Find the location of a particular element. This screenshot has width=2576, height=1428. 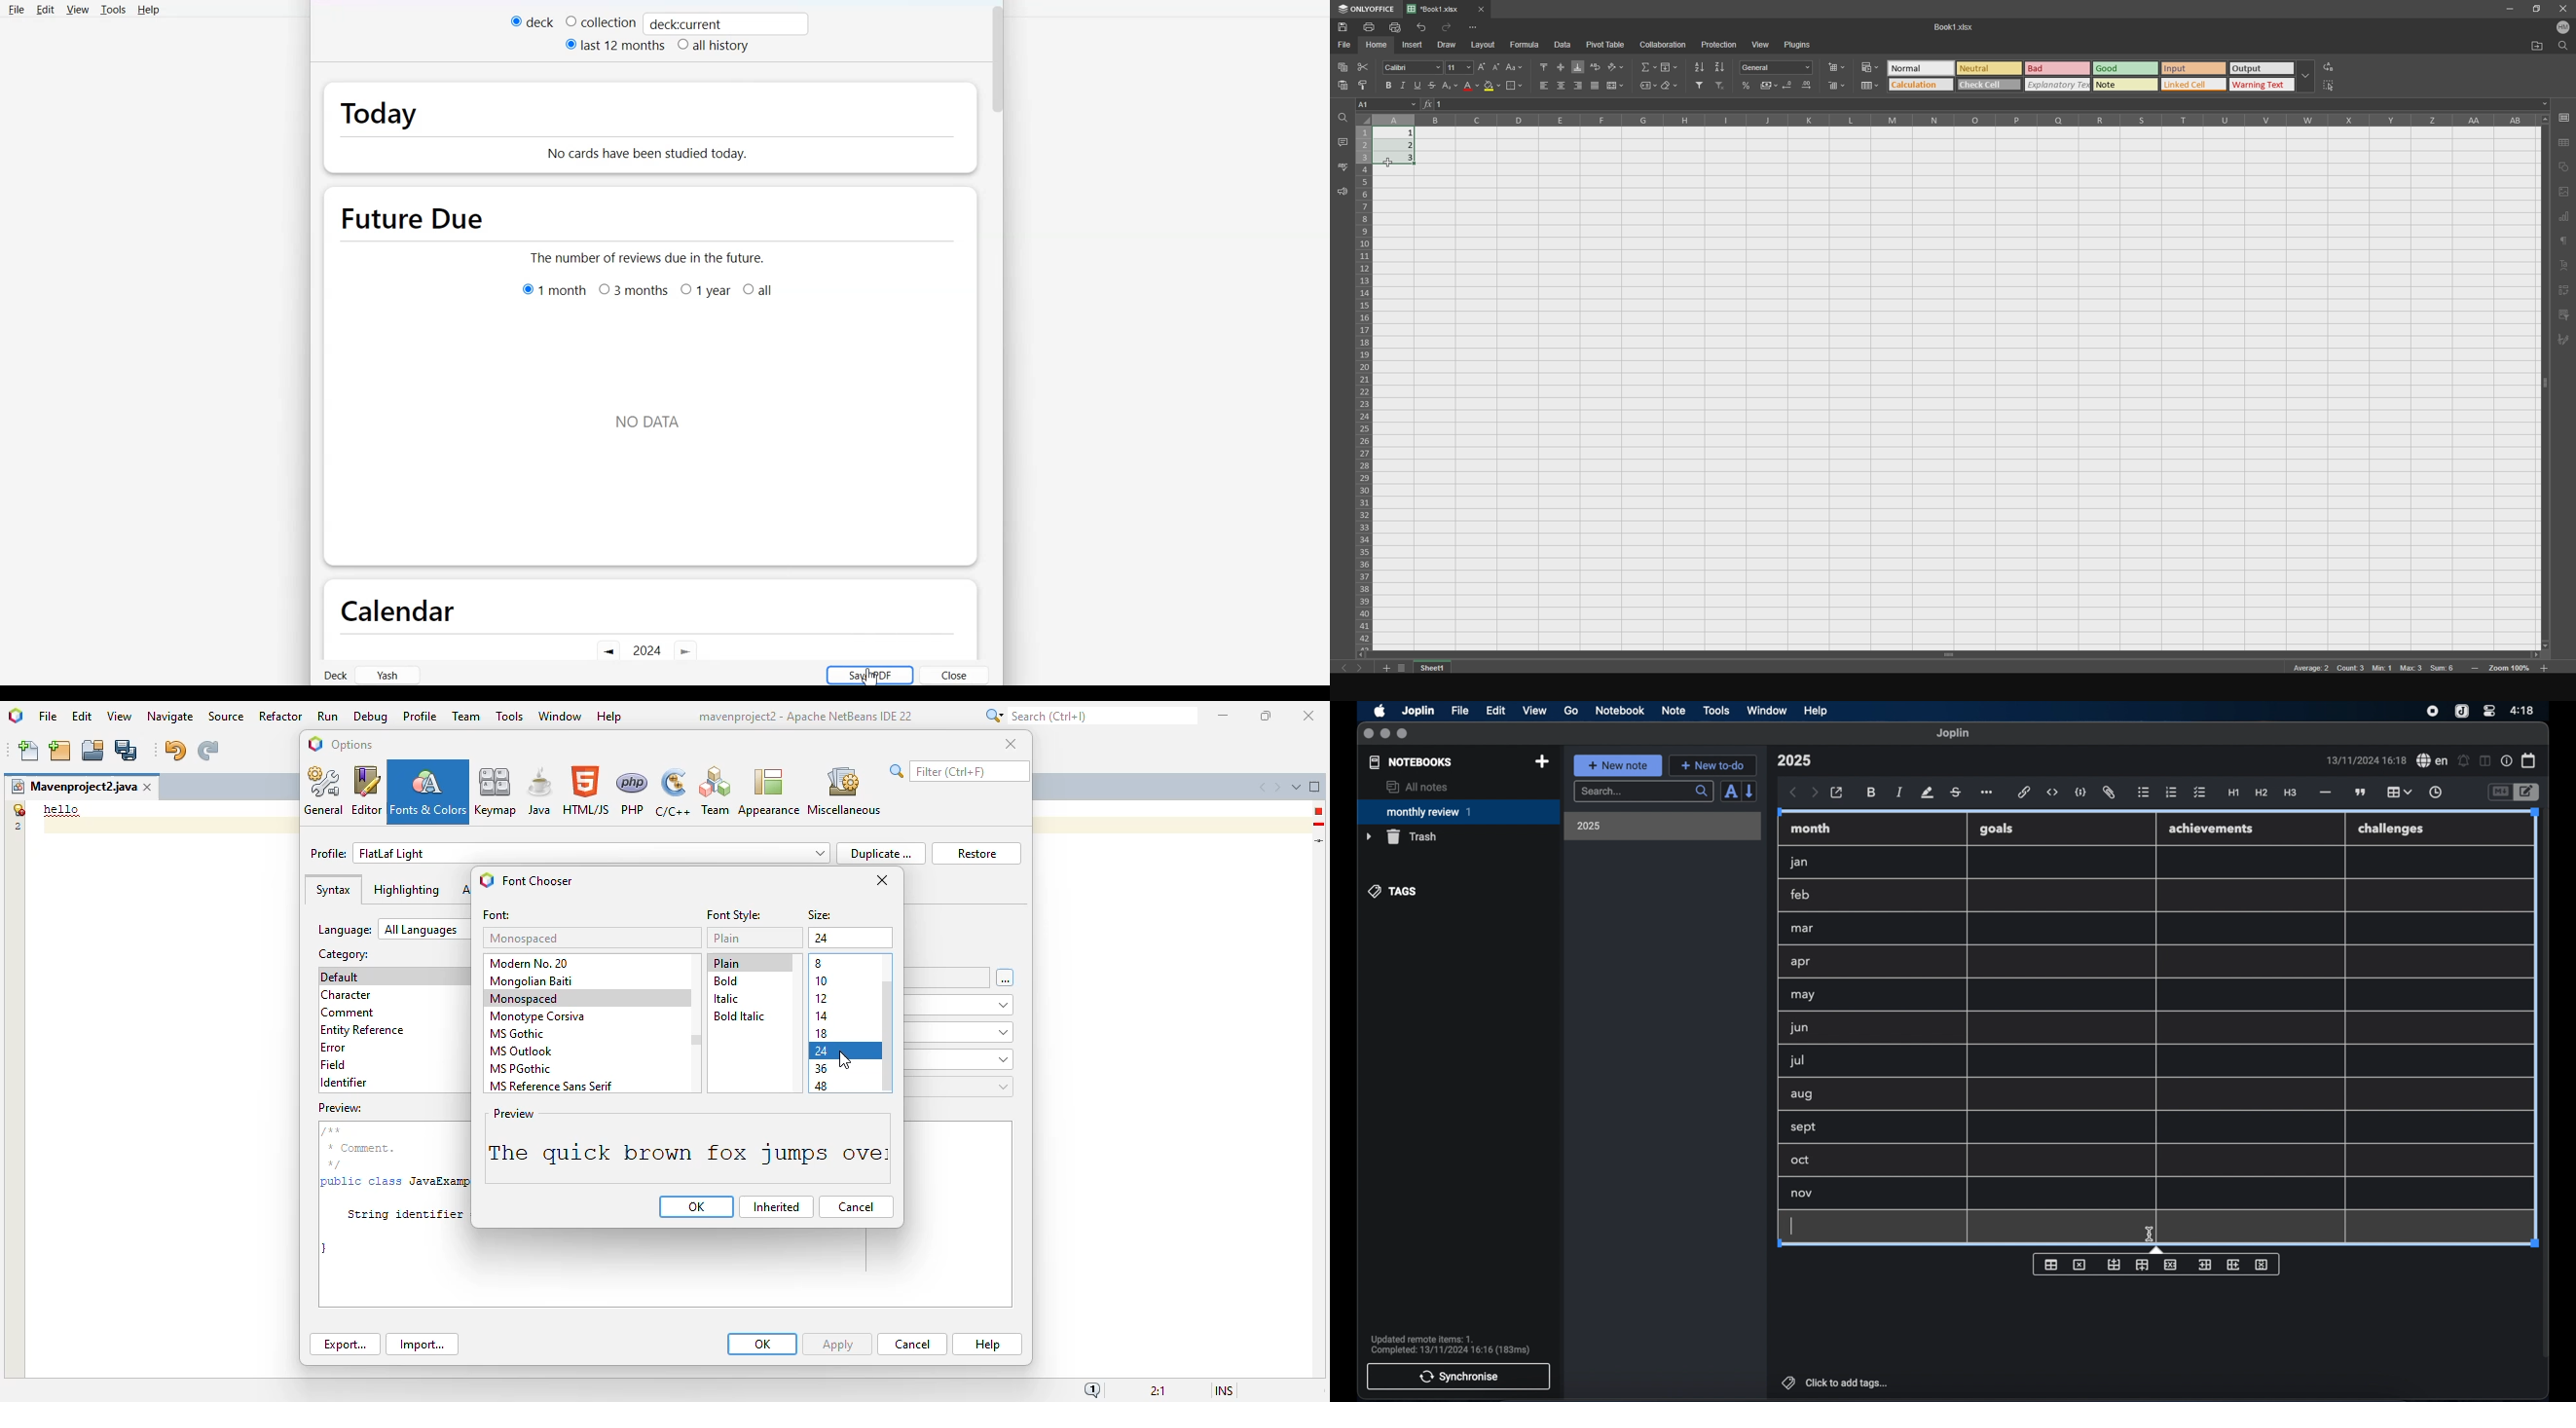

delete row is located at coordinates (2171, 1264).